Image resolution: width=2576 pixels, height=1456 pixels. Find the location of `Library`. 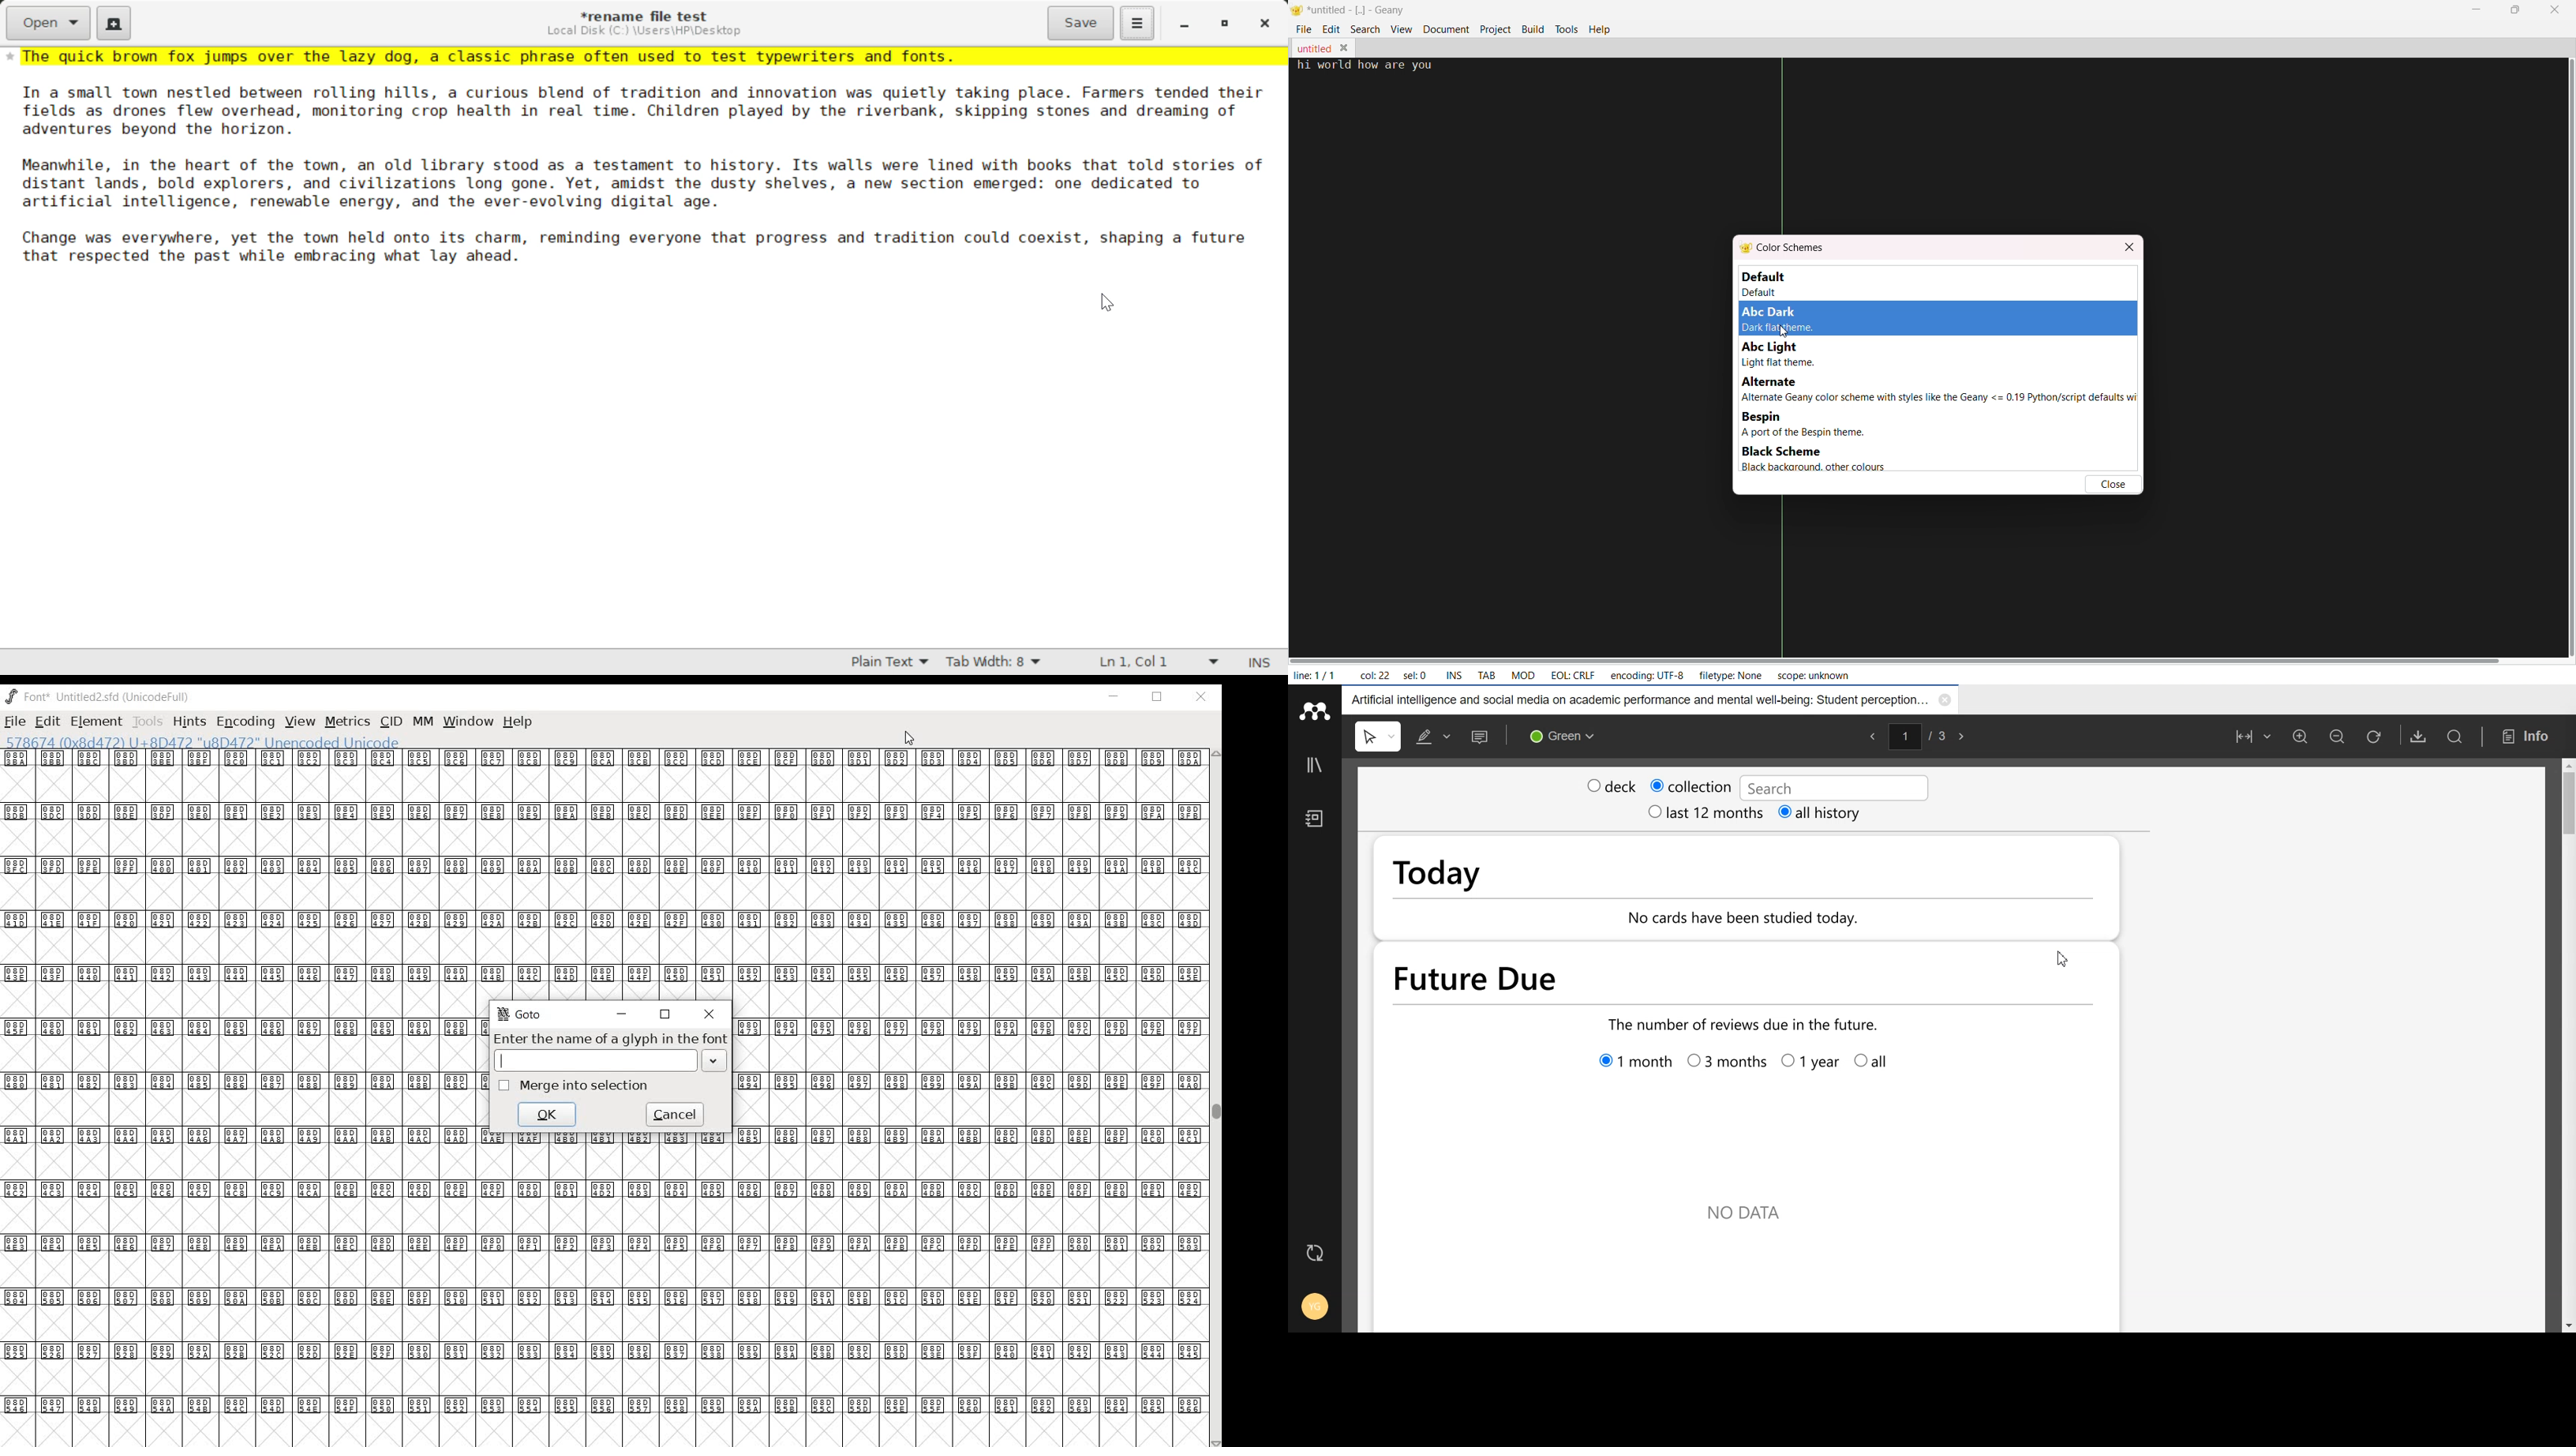

Library is located at coordinates (1316, 765).